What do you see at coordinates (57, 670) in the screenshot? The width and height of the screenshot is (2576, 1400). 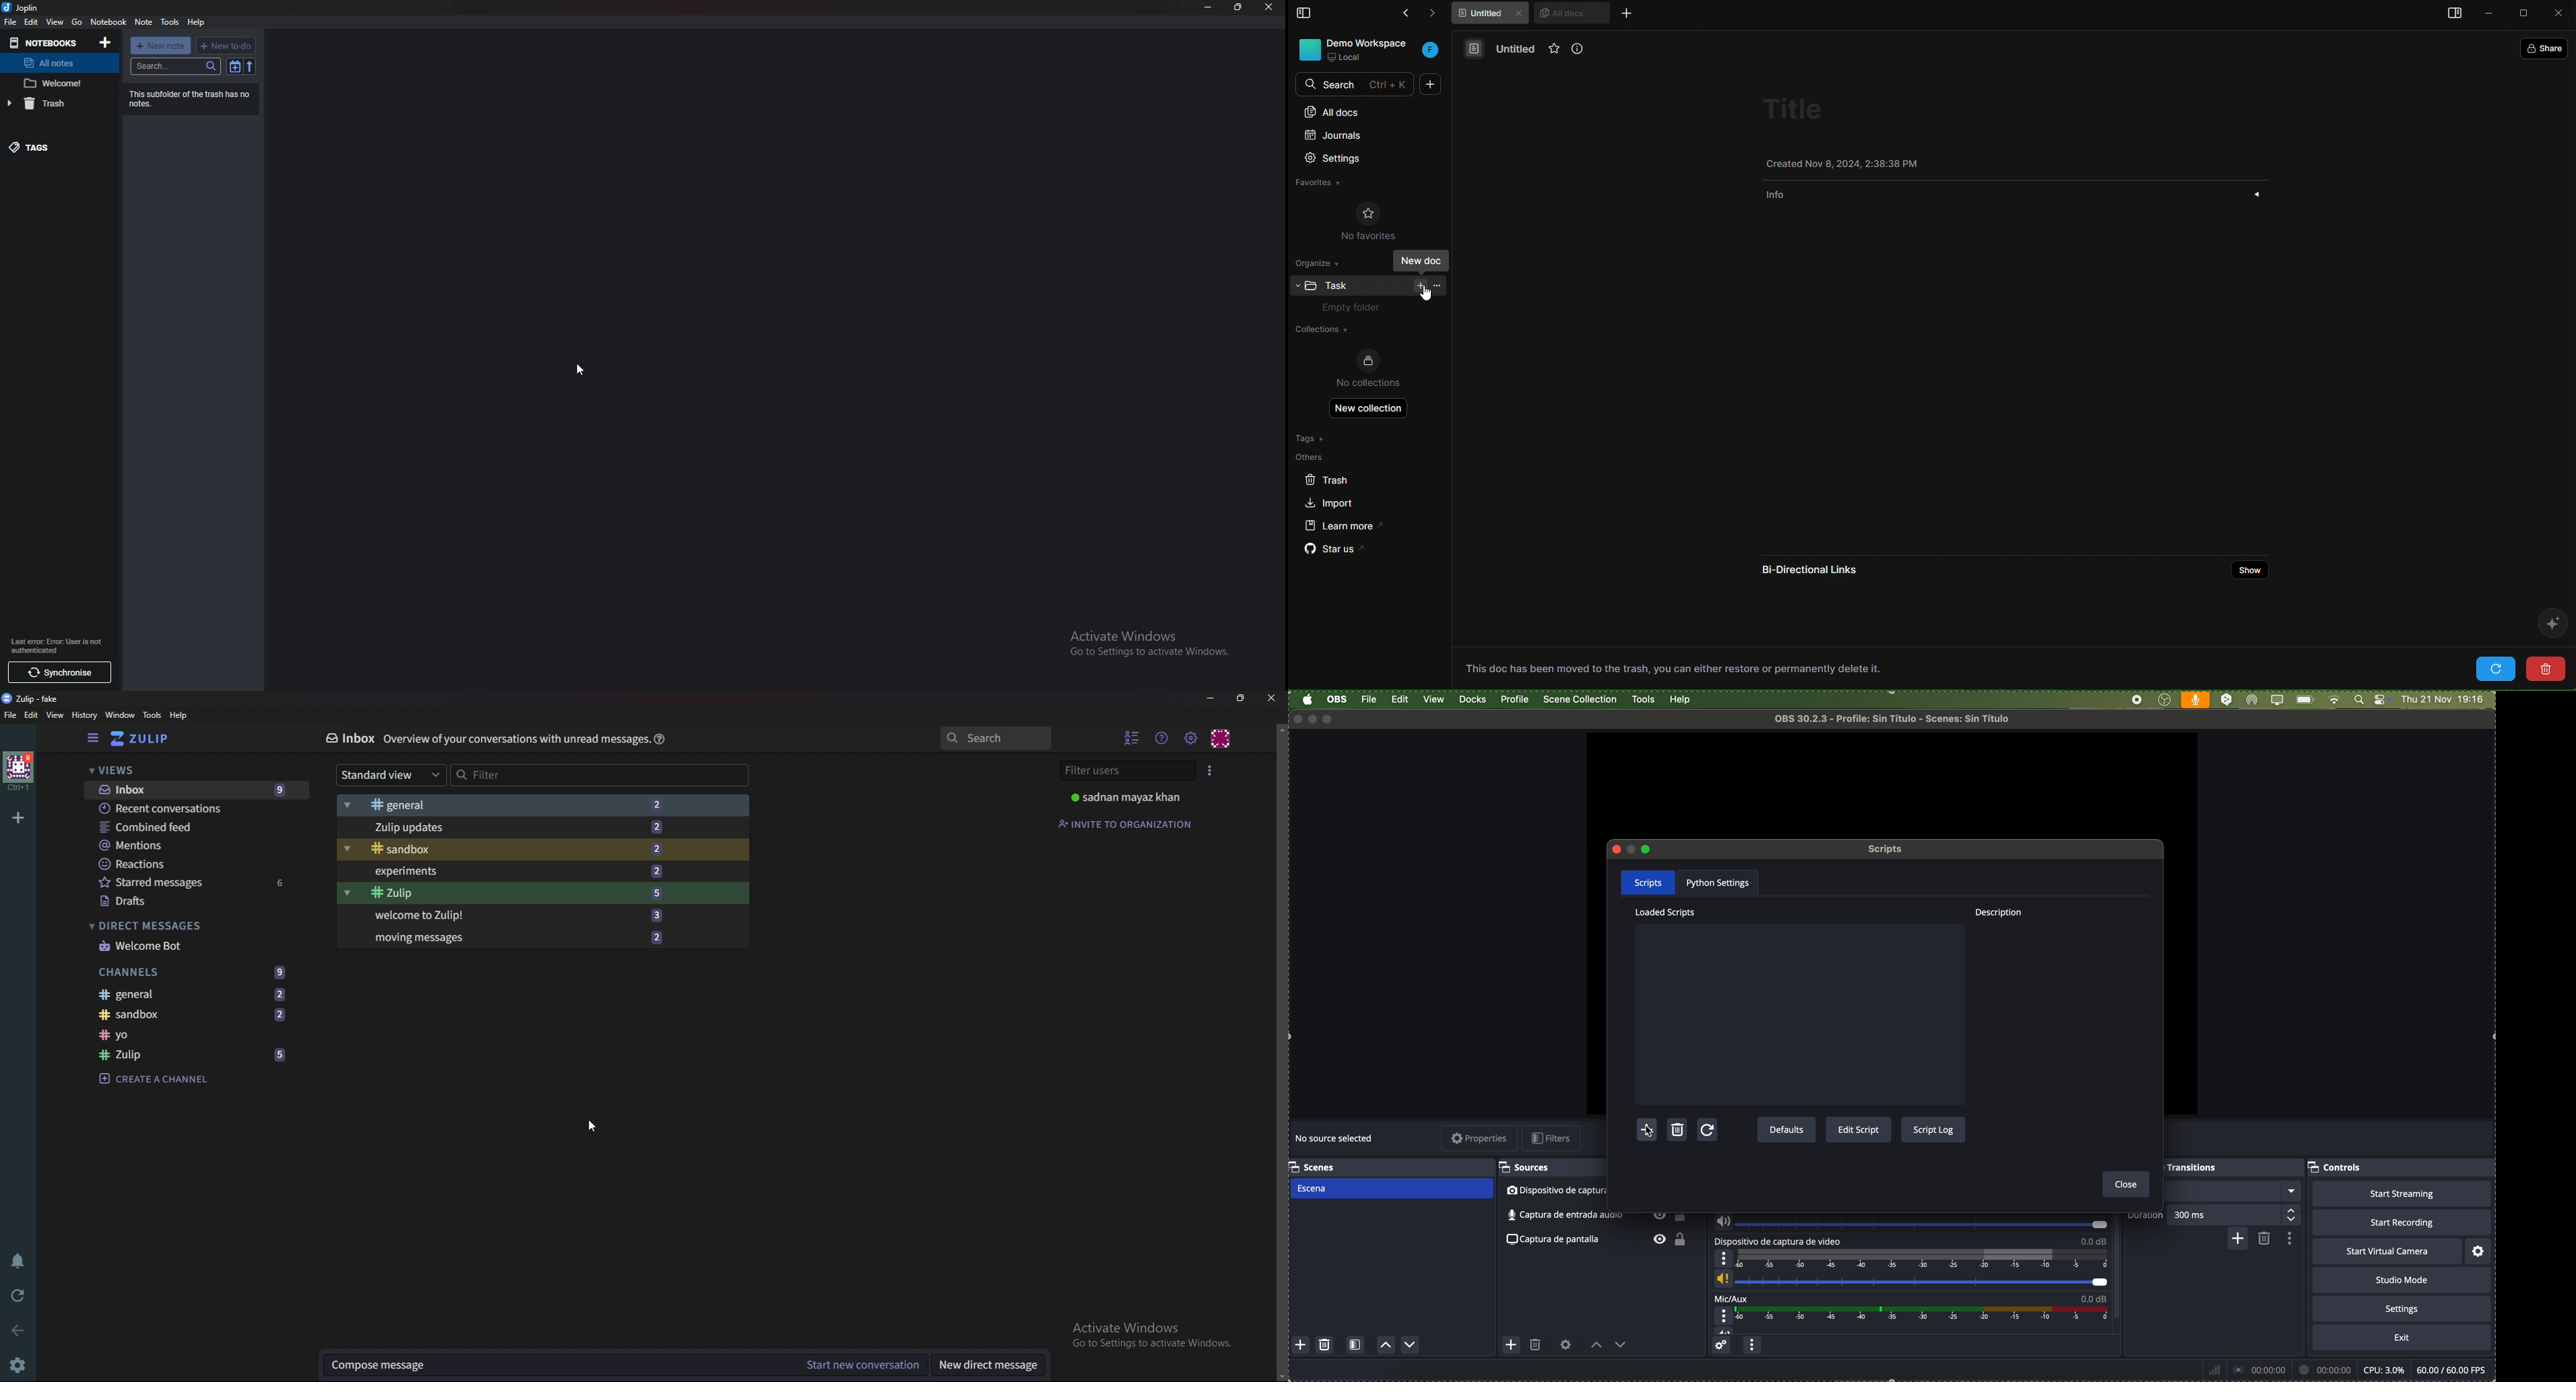 I see `Synchronize` at bounding box center [57, 670].